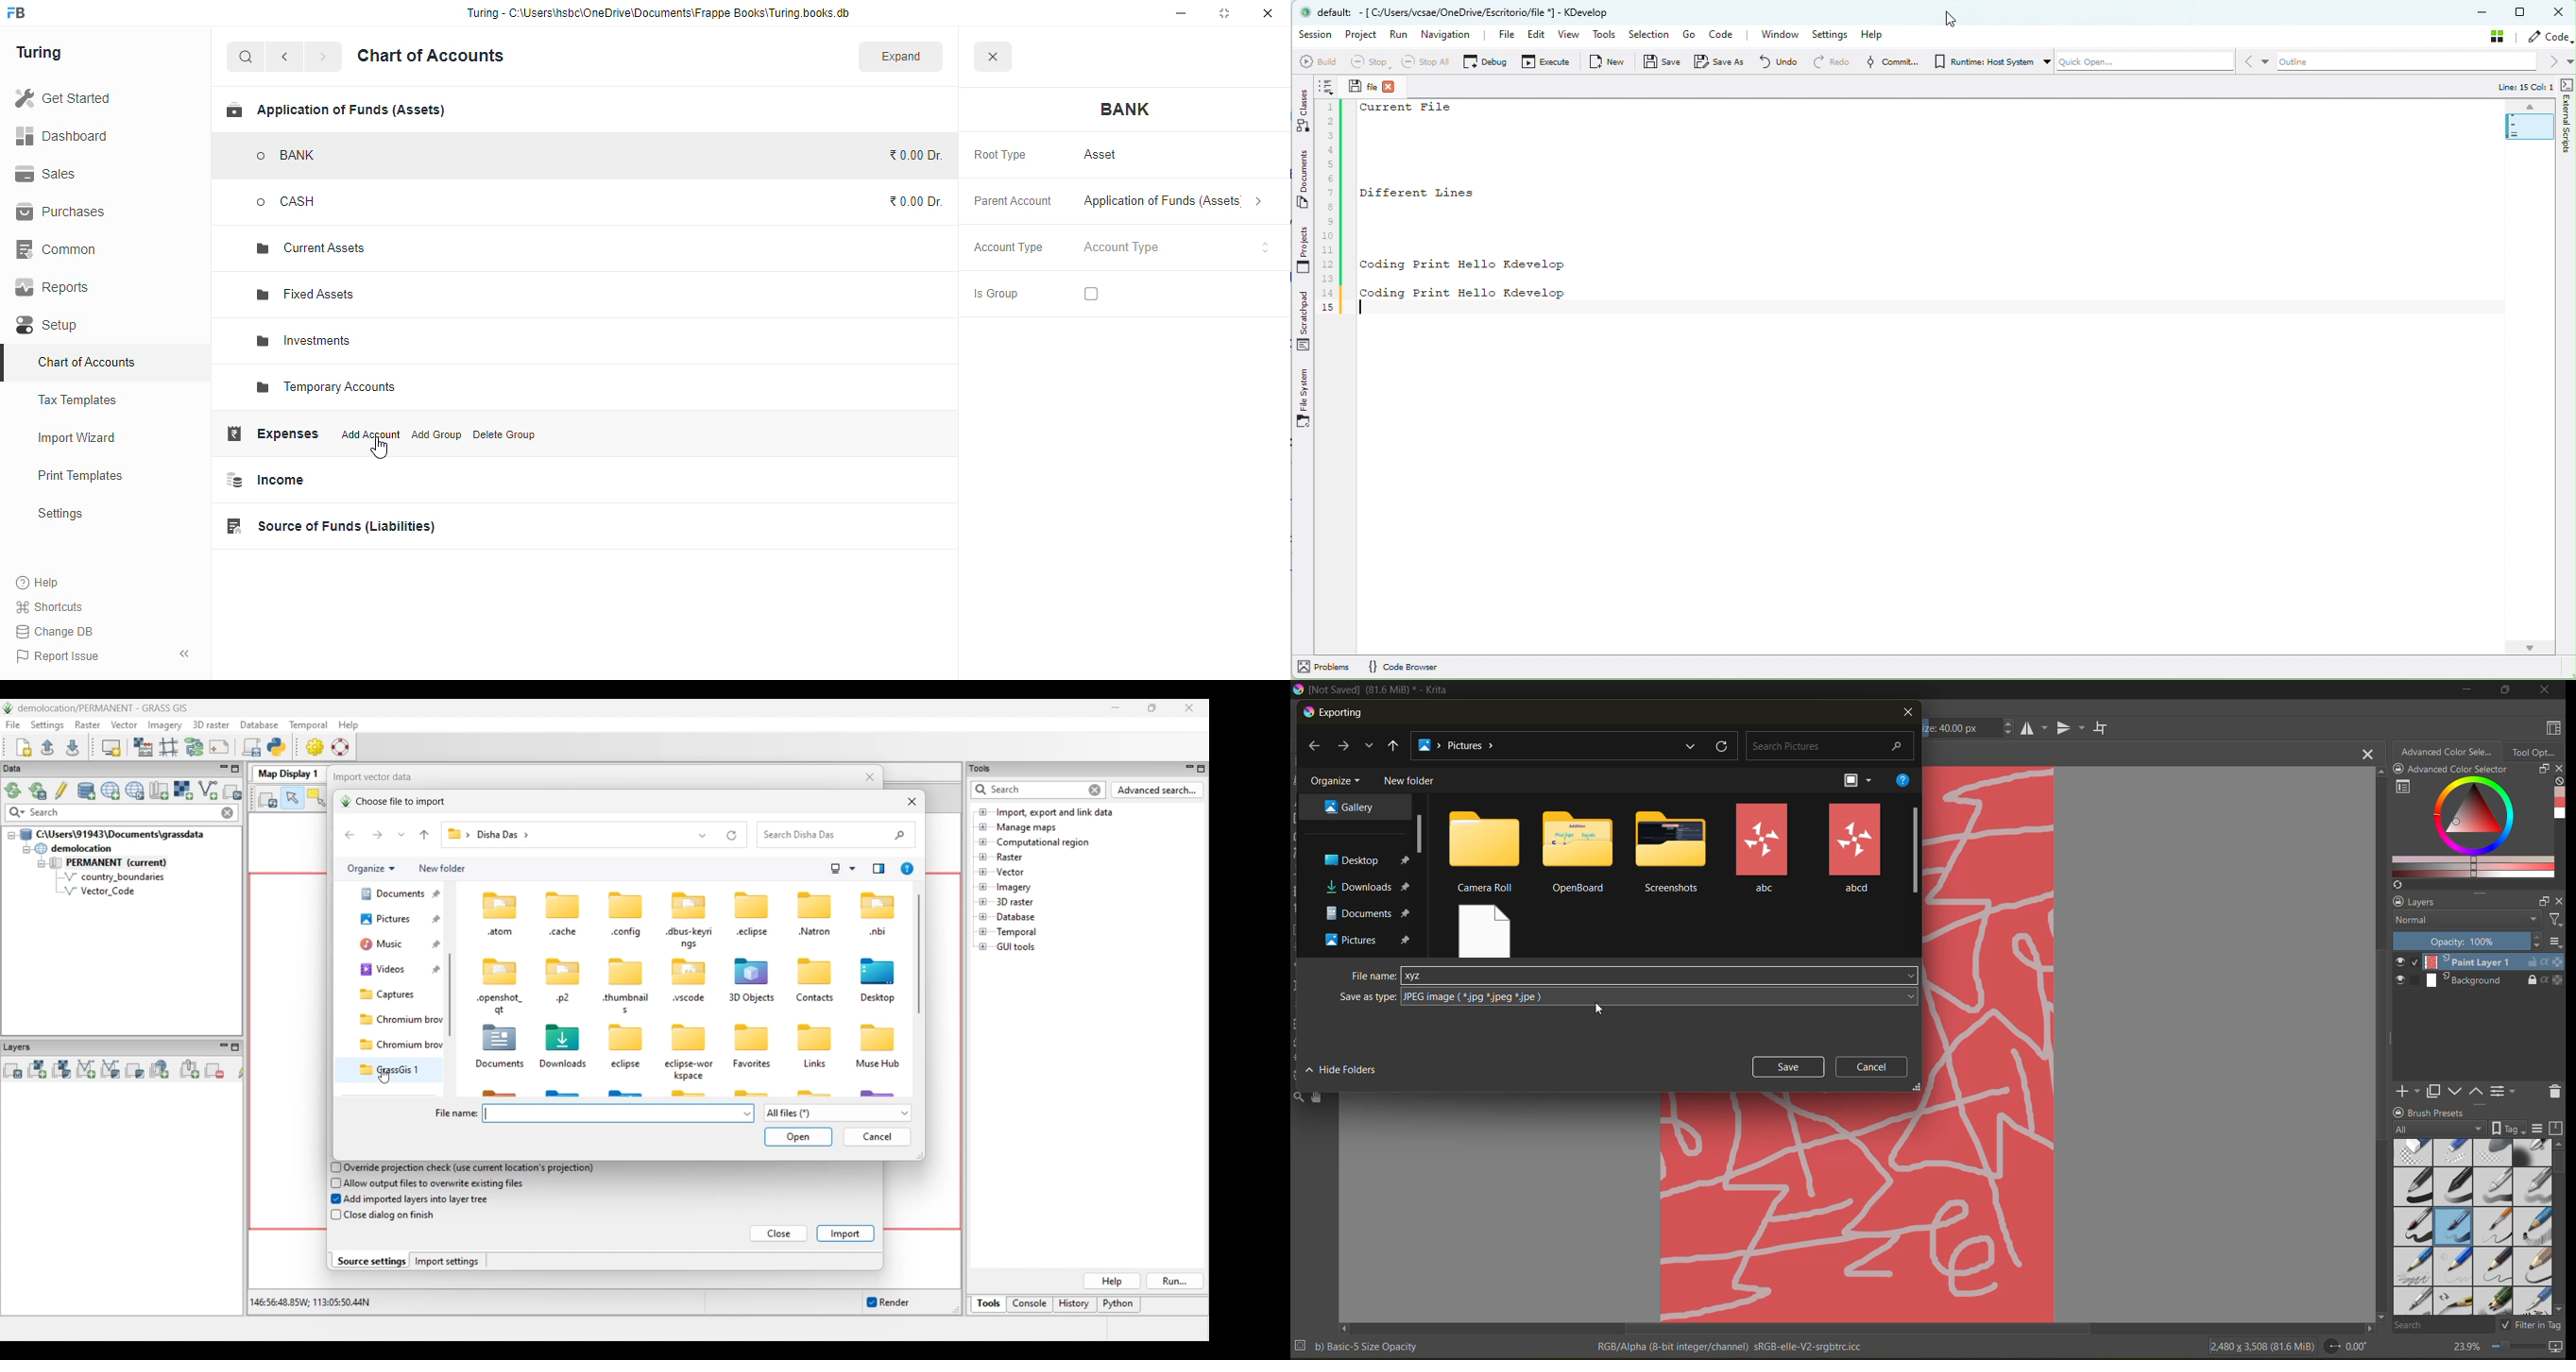 This screenshot has height=1372, width=2576. Describe the element at coordinates (80, 475) in the screenshot. I see `print templates` at that location.